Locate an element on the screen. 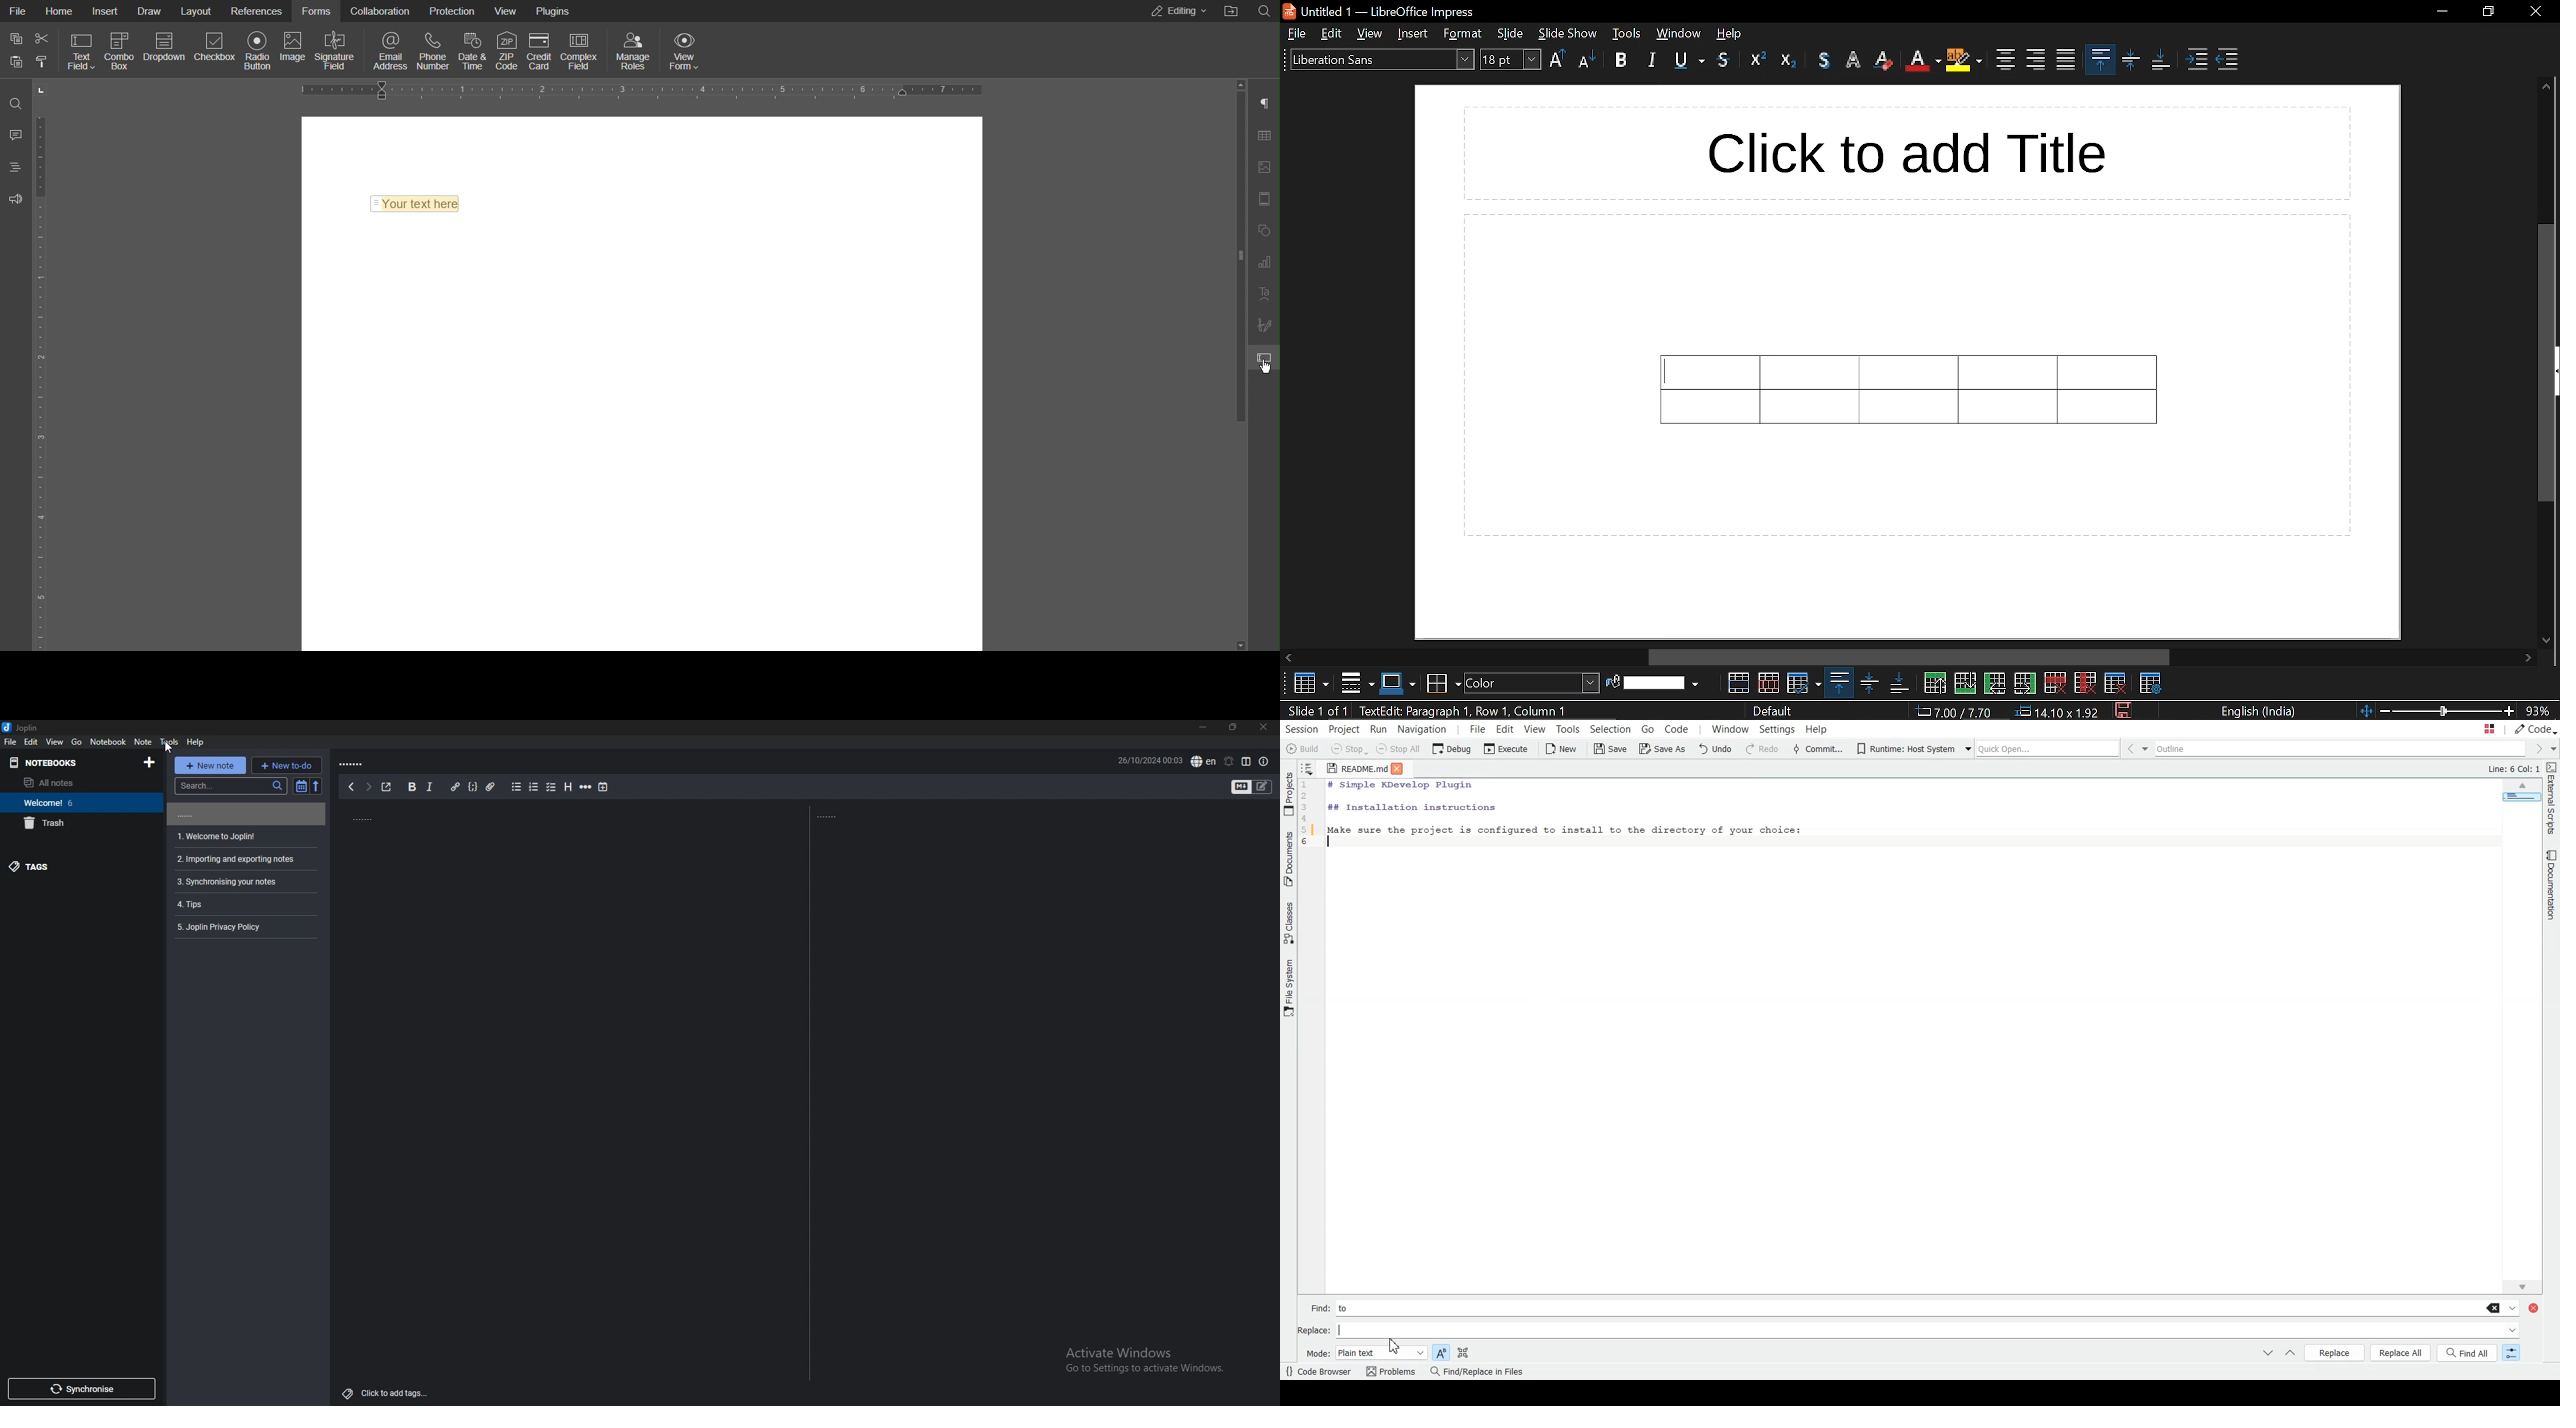 The height and width of the screenshot is (1428, 2576). toggle editors is located at coordinates (1241, 787).